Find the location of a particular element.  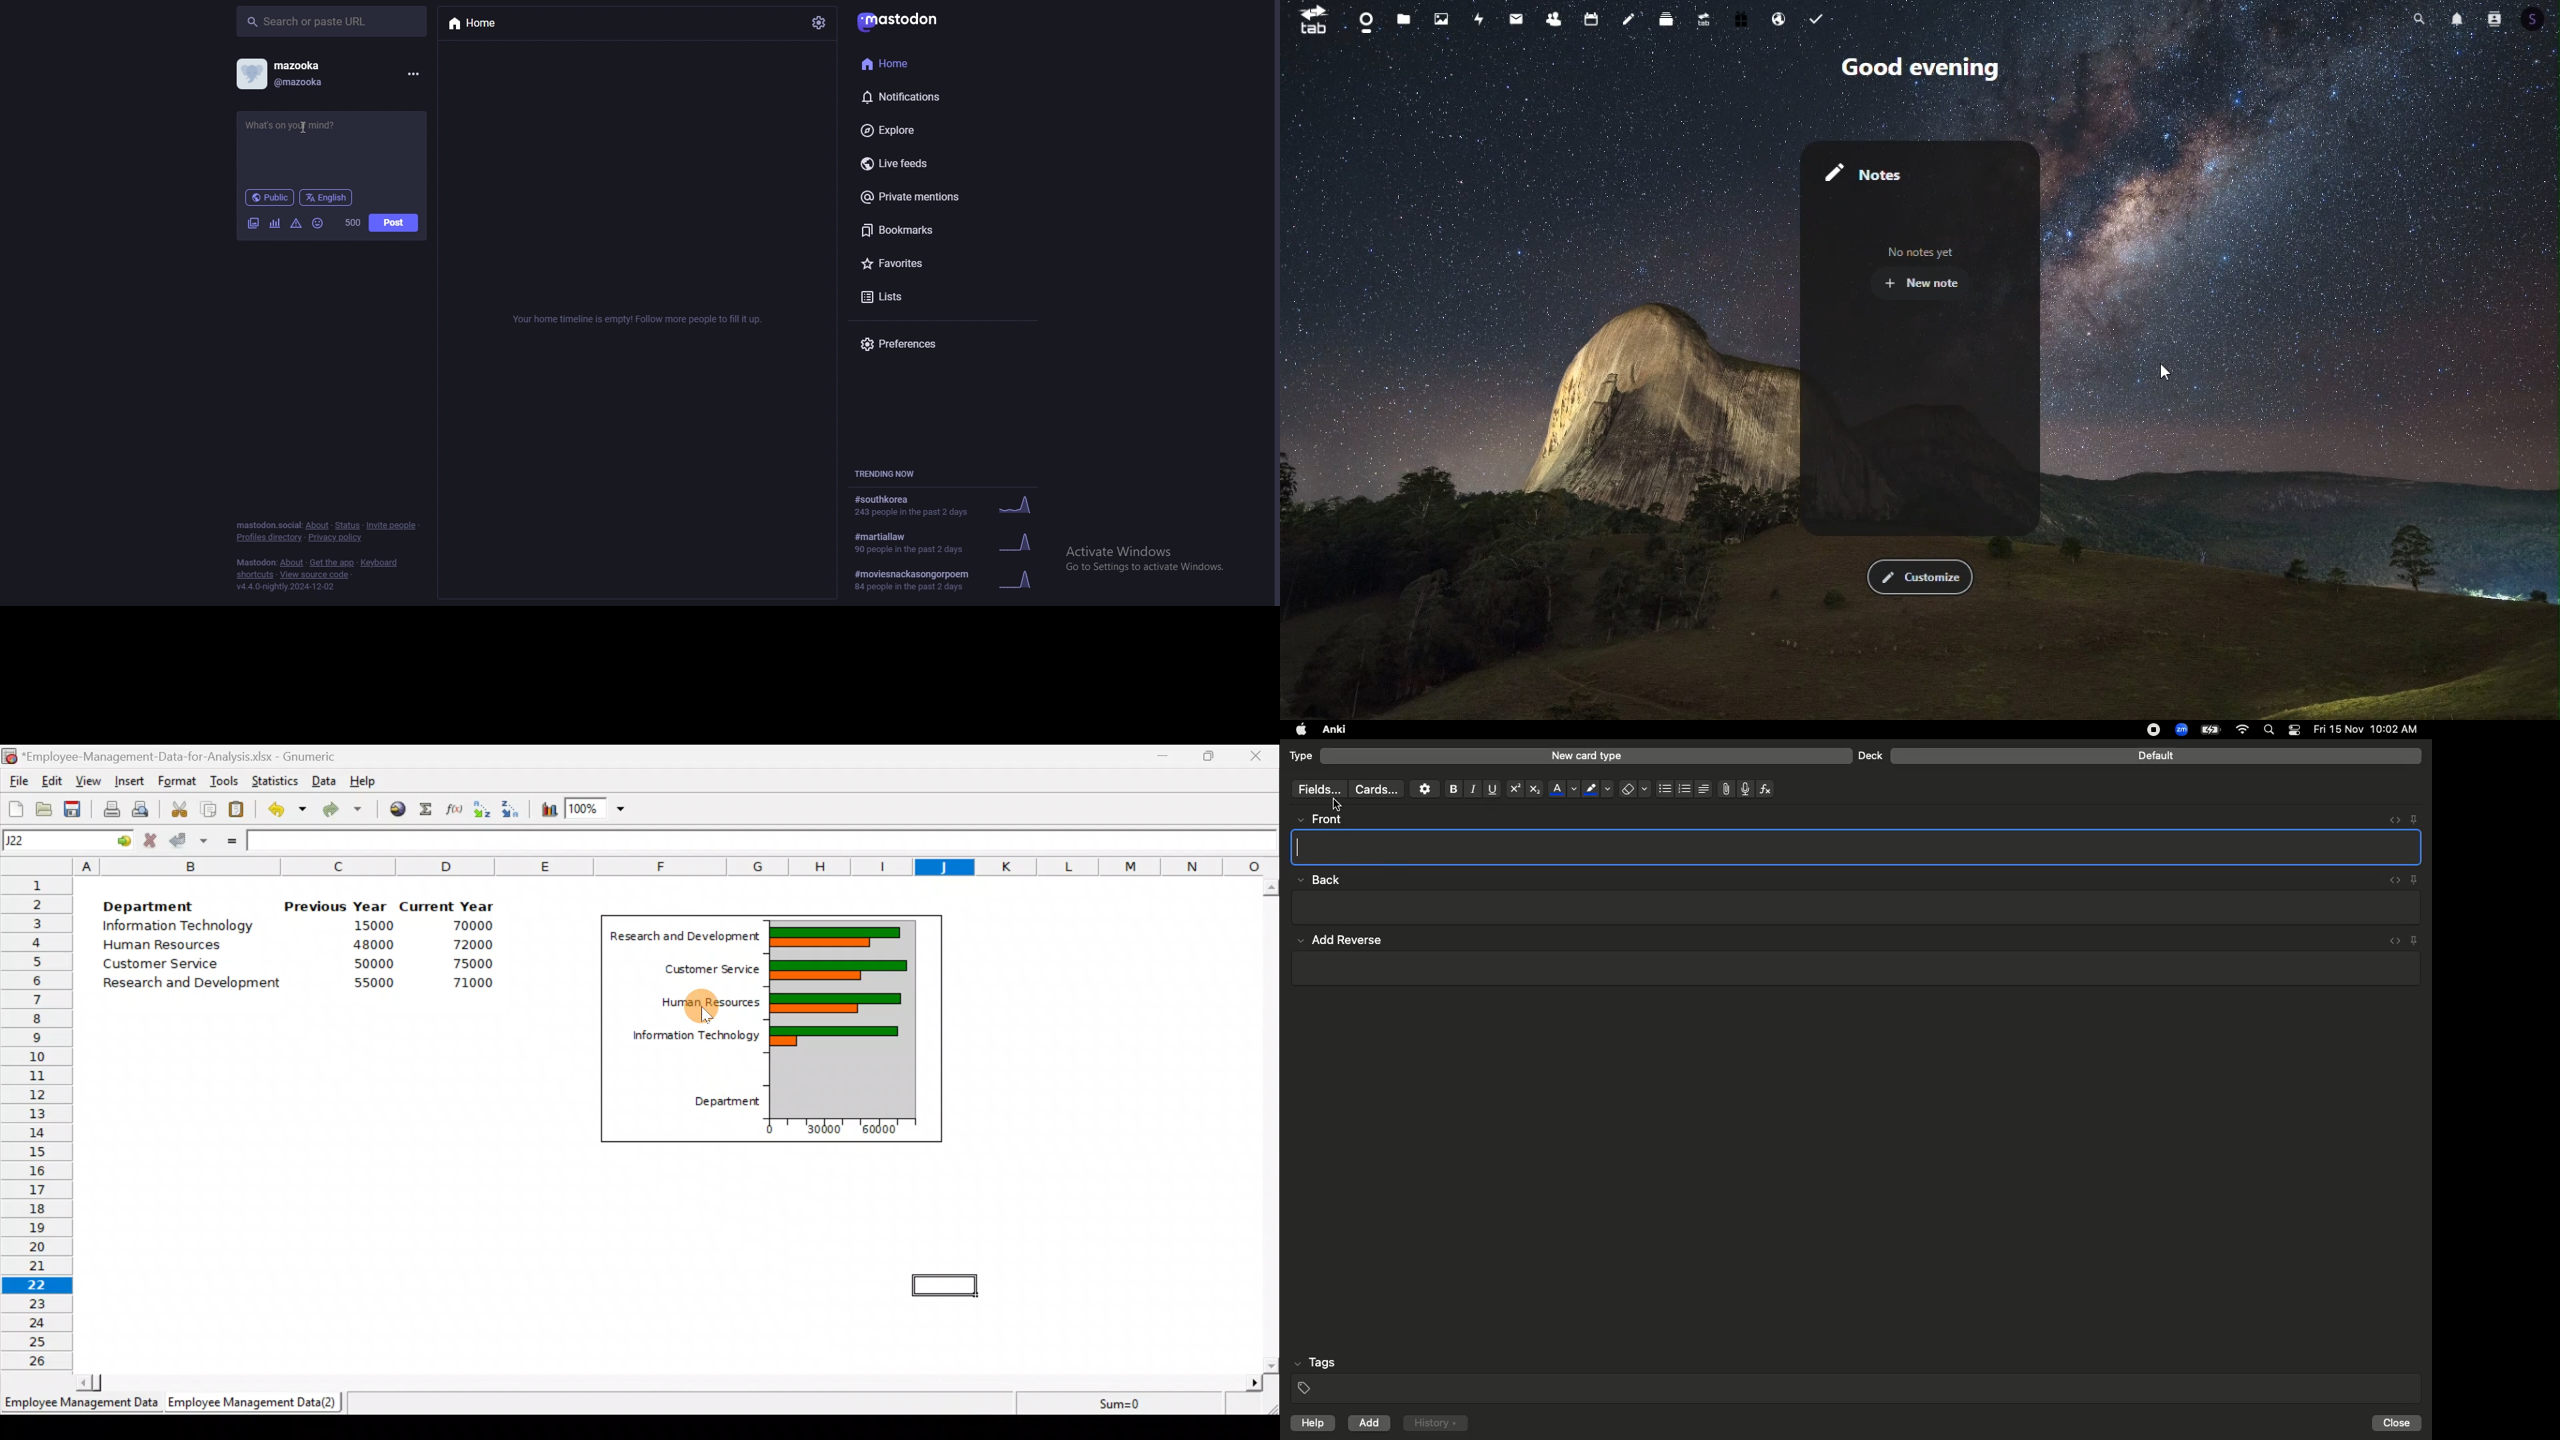

Formula bar is located at coordinates (765, 841).